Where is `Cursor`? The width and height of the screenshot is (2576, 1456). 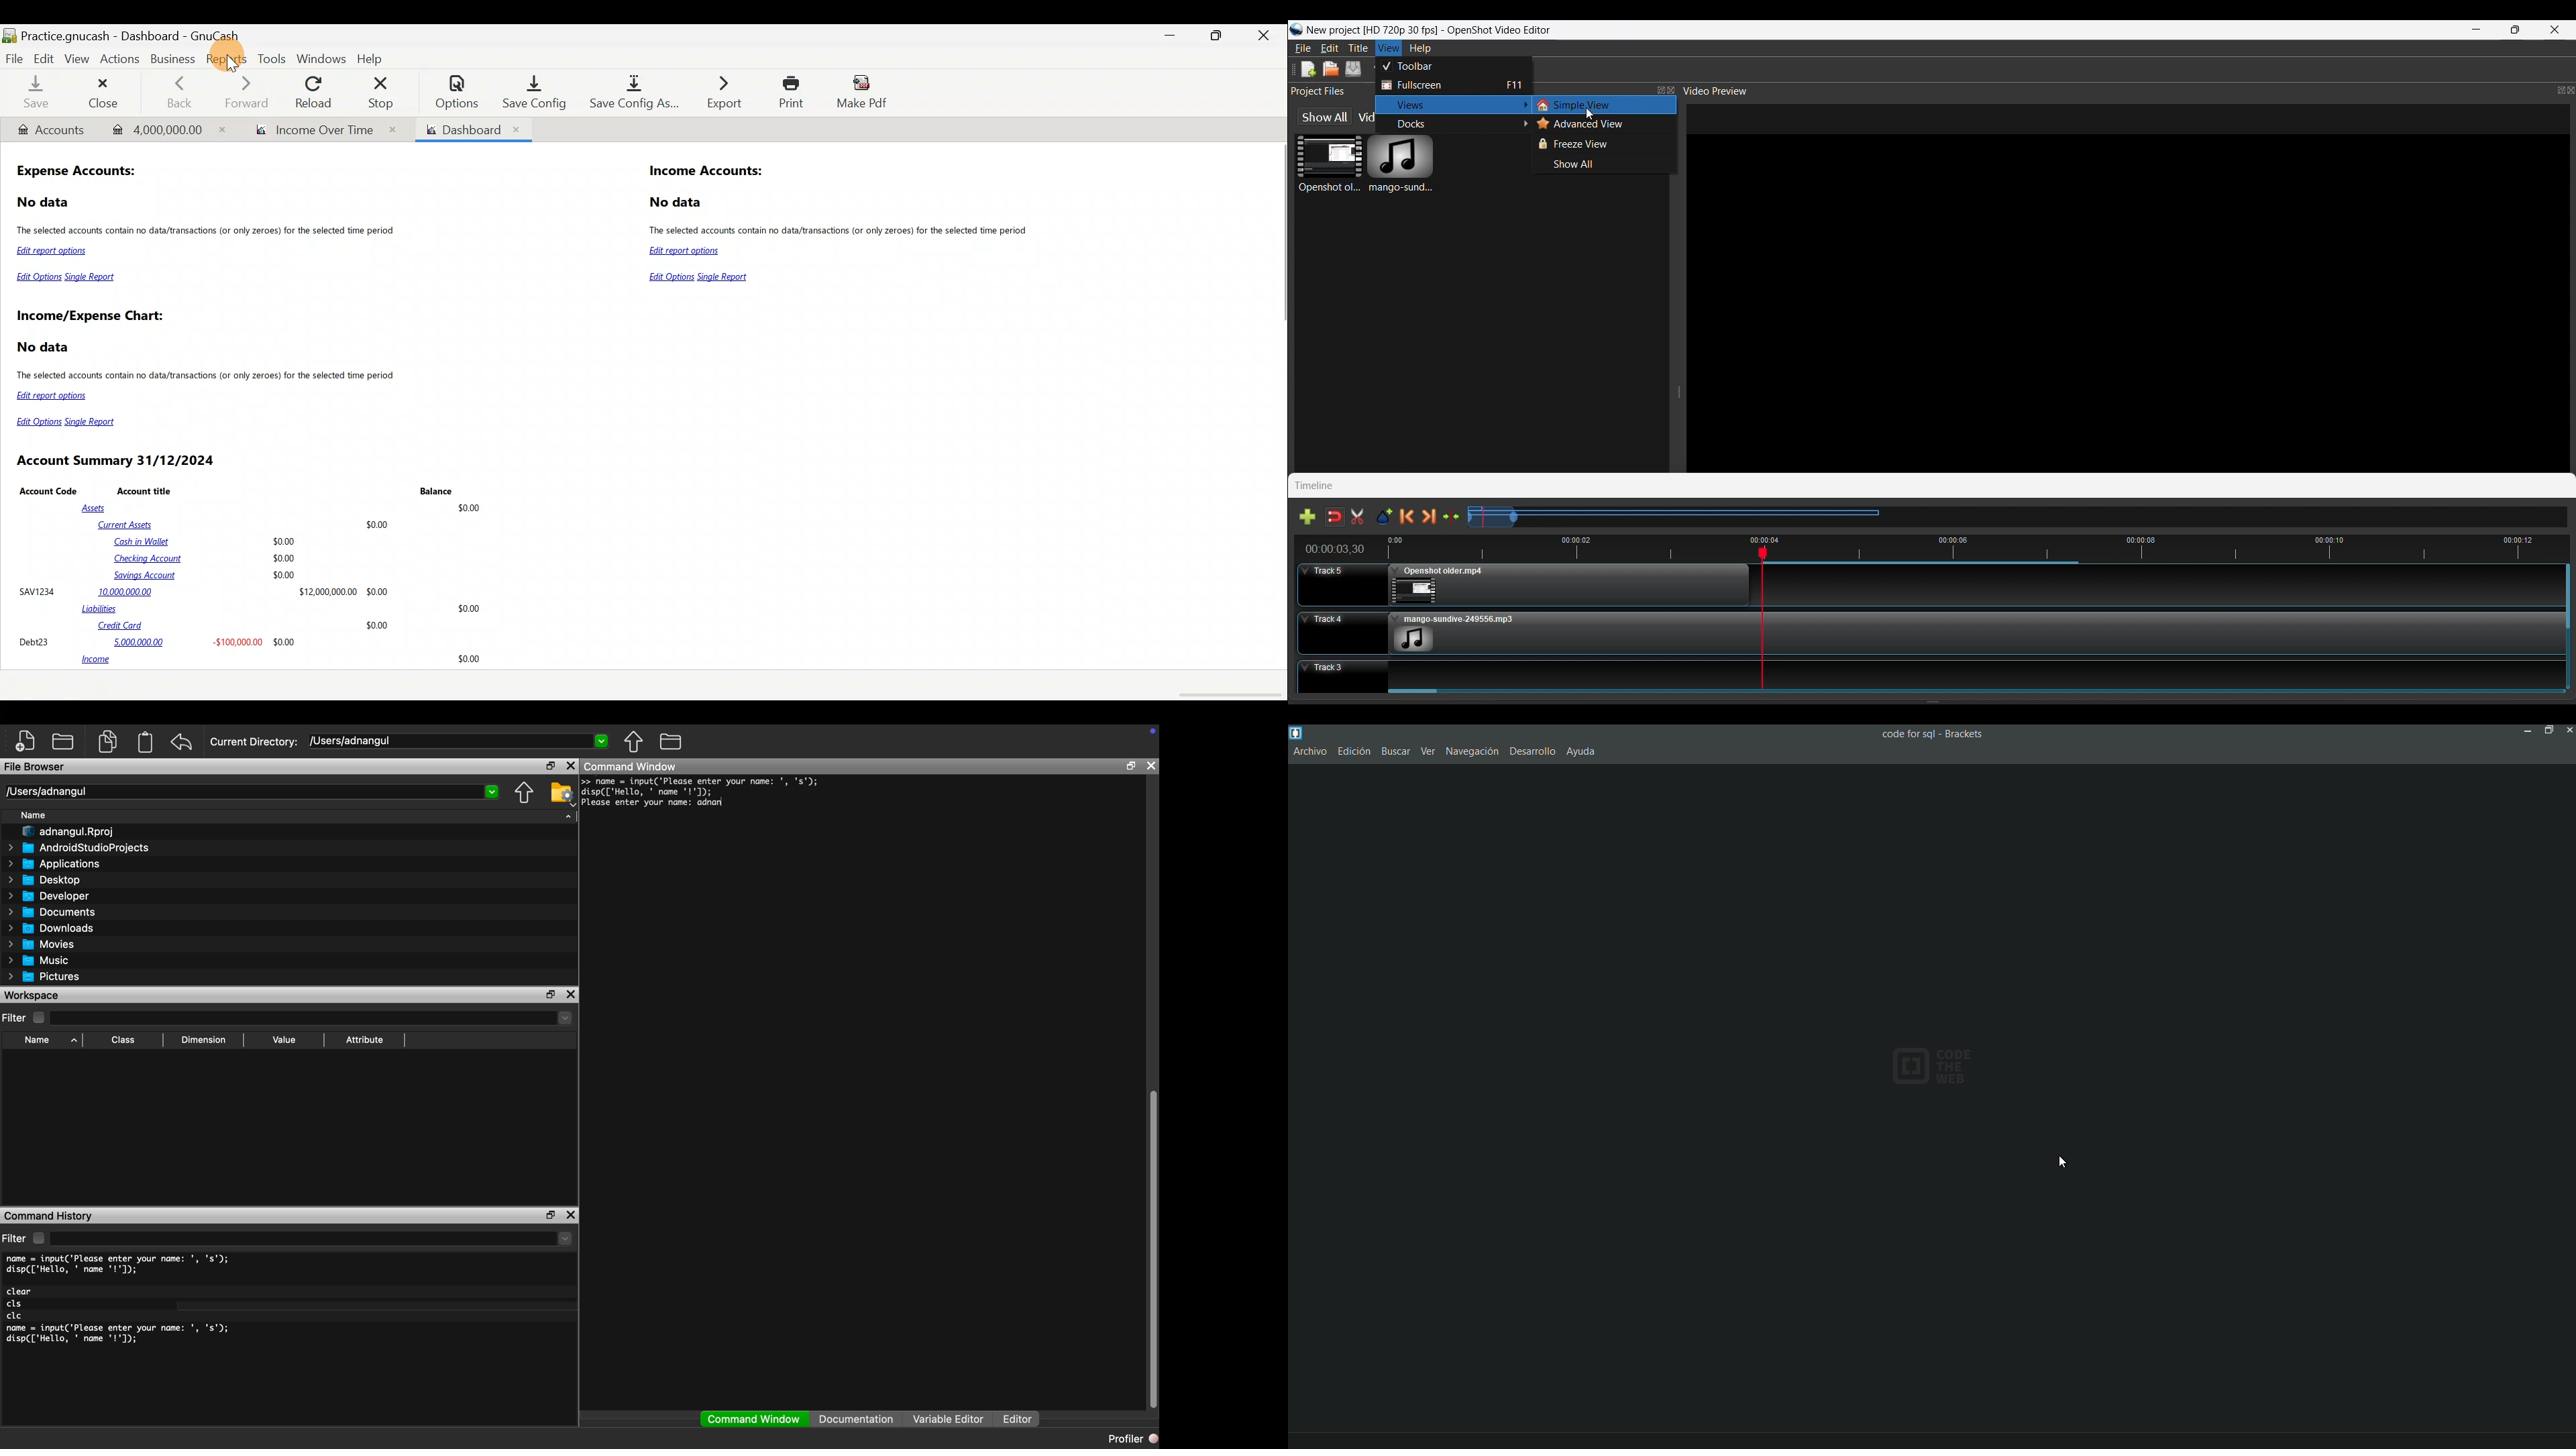
Cursor is located at coordinates (232, 56).